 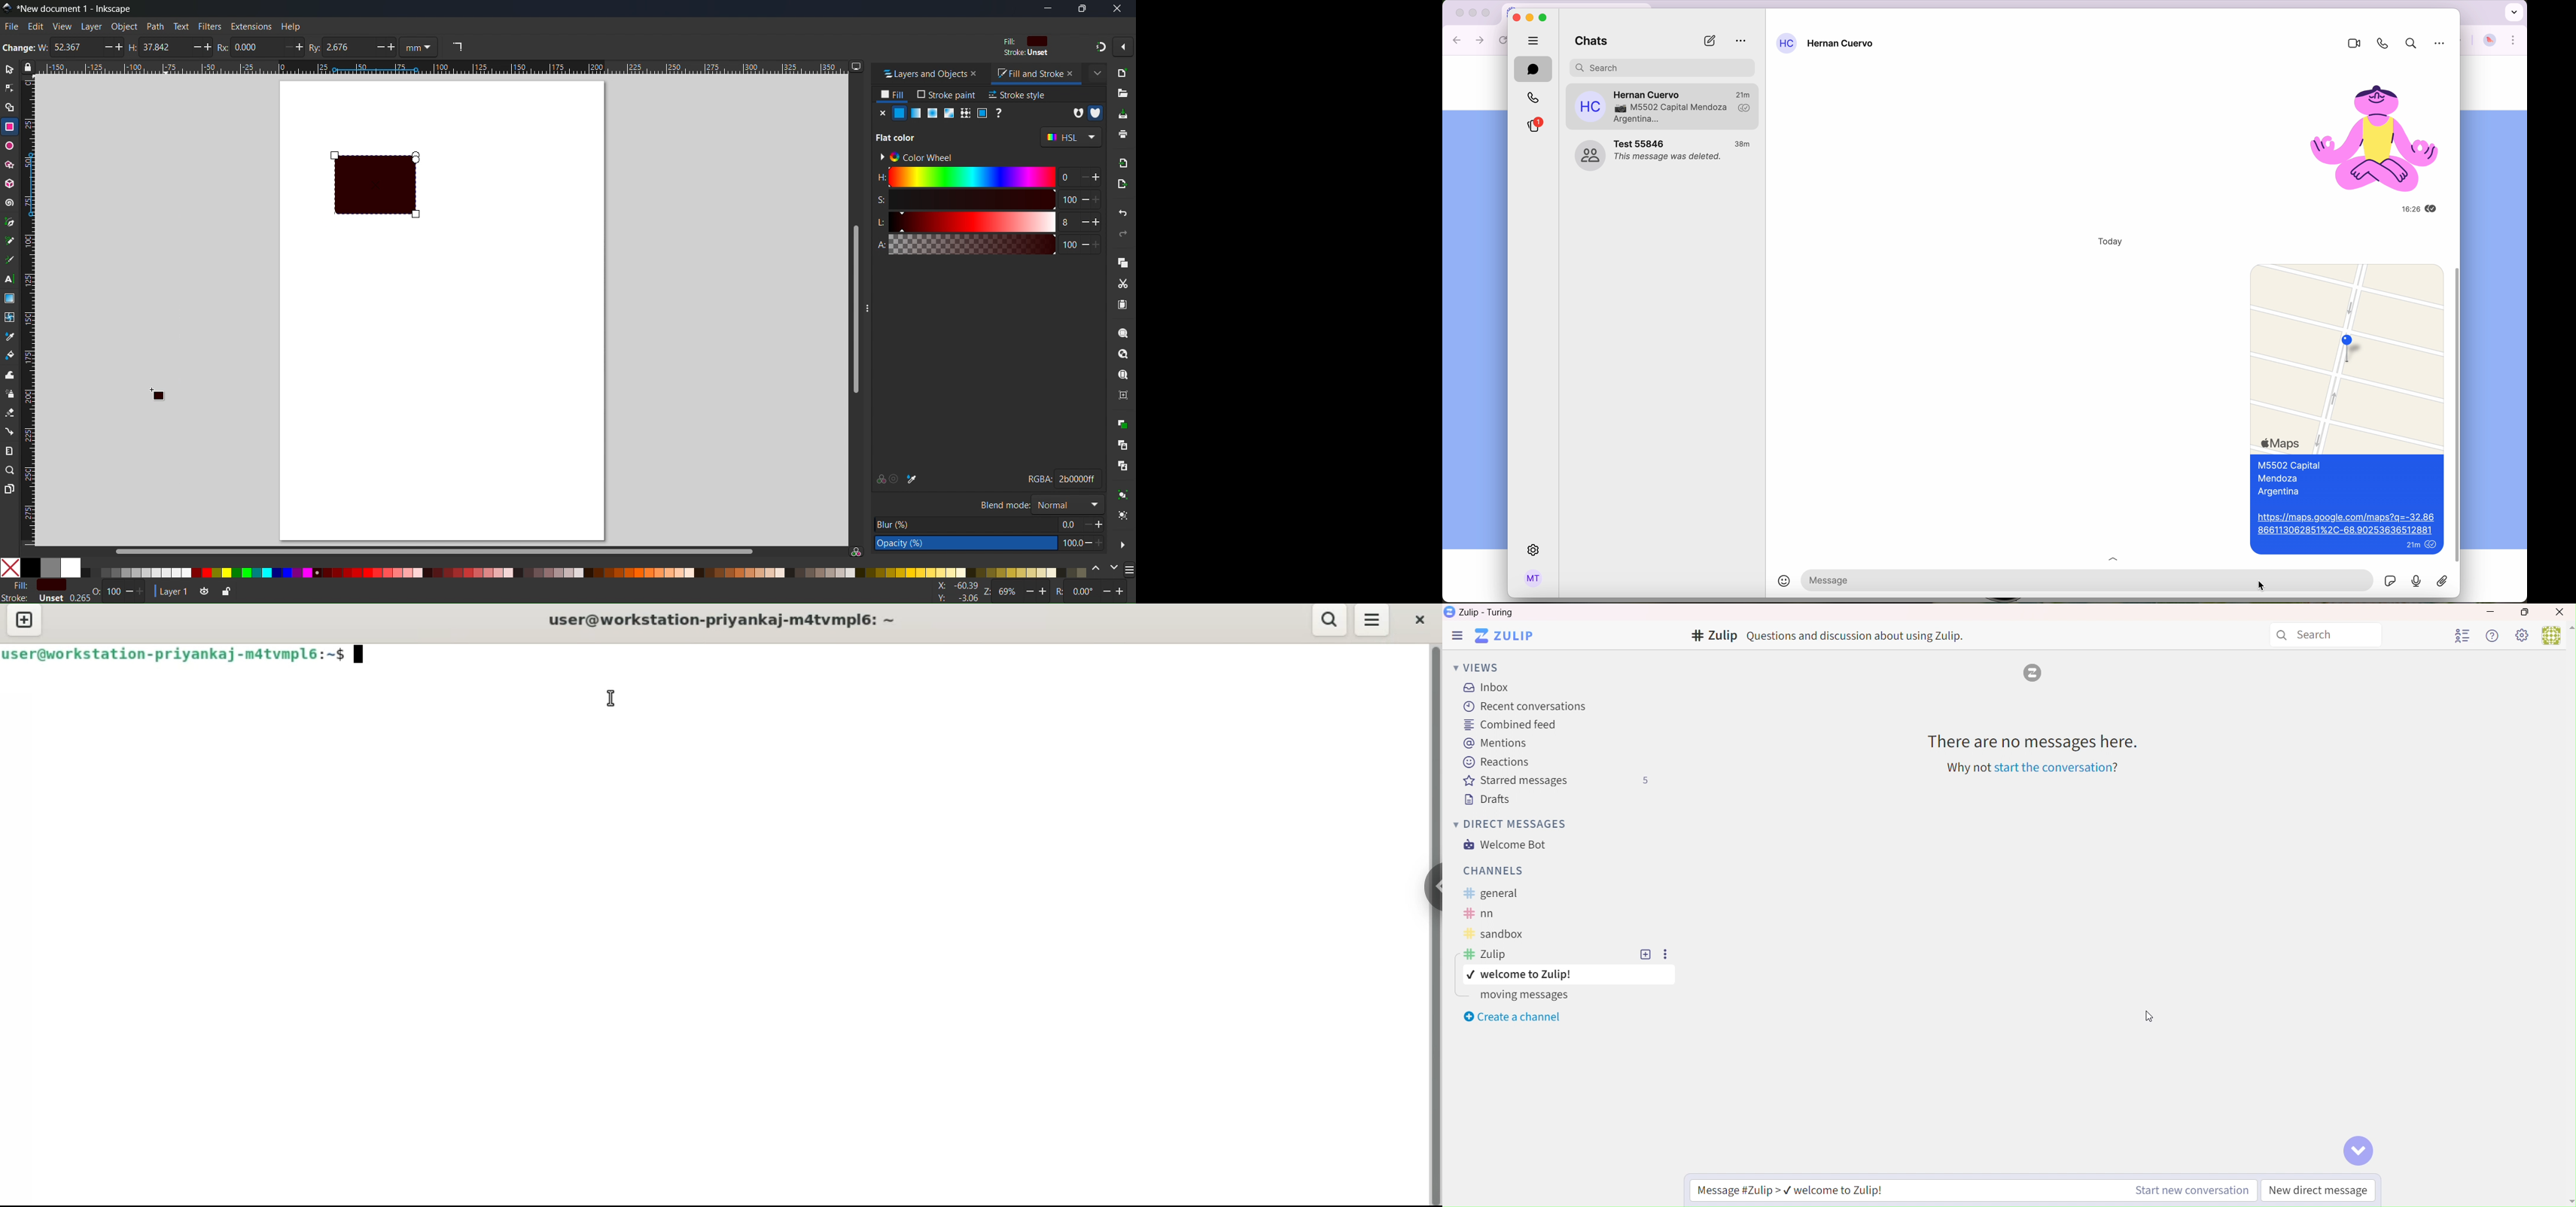 I want to click on Unset stroke, so click(x=1026, y=54).